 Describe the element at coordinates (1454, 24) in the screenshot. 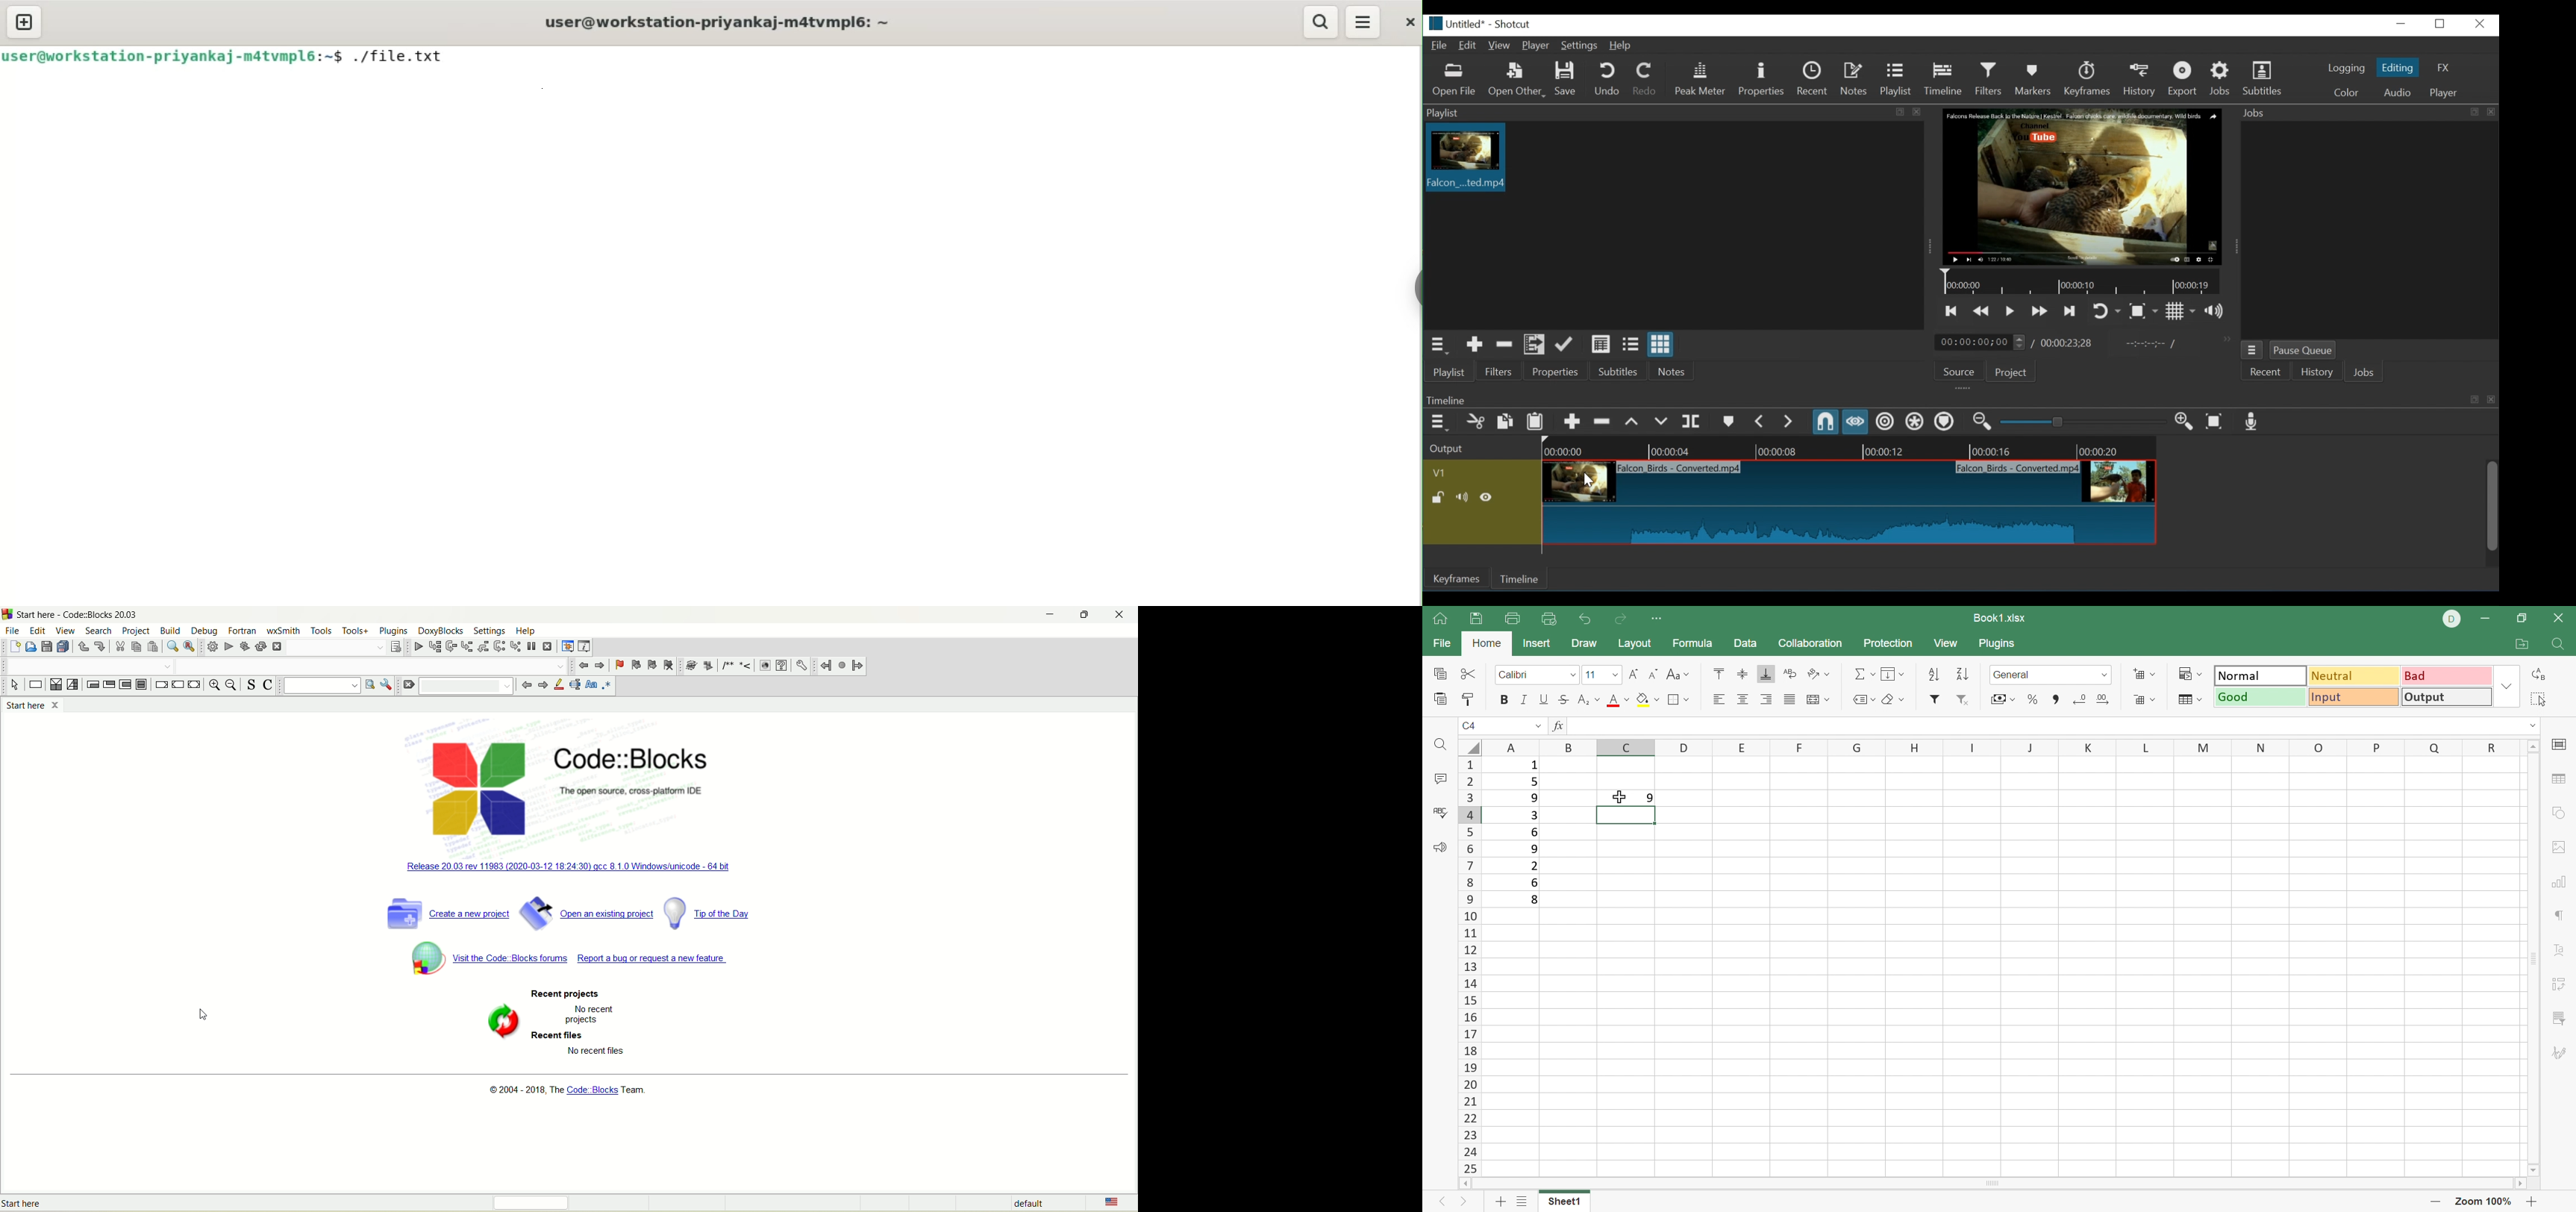

I see `File name` at that location.